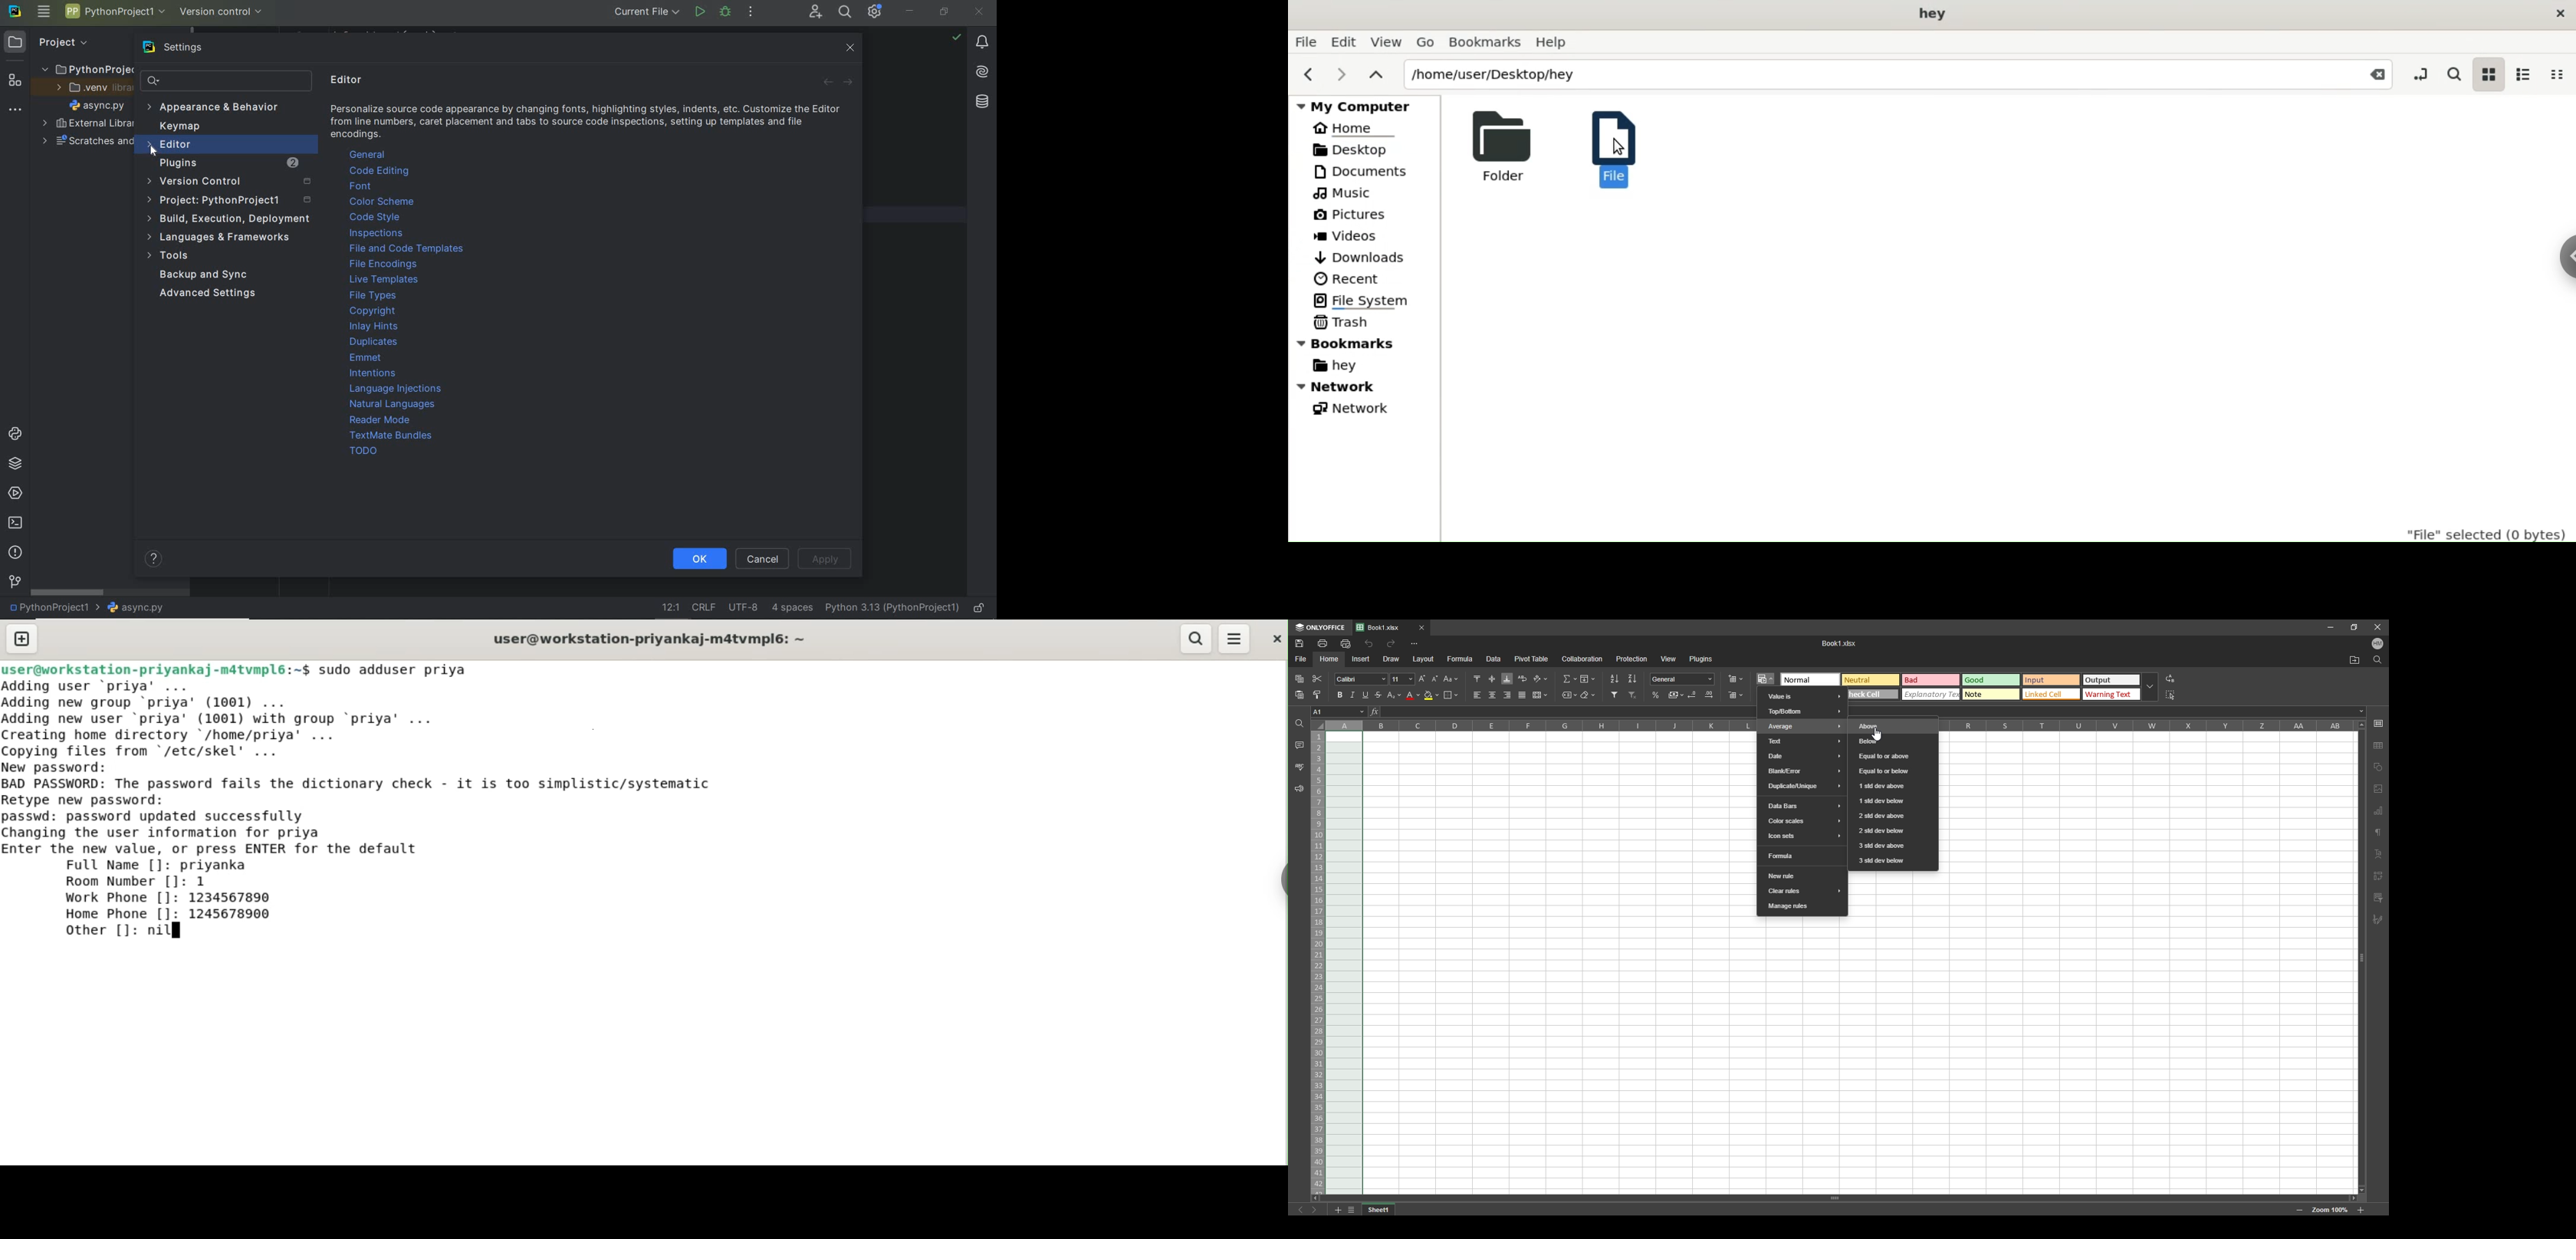  What do you see at coordinates (2361, 1210) in the screenshot?
I see `zoom in` at bounding box center [2361, 1210].